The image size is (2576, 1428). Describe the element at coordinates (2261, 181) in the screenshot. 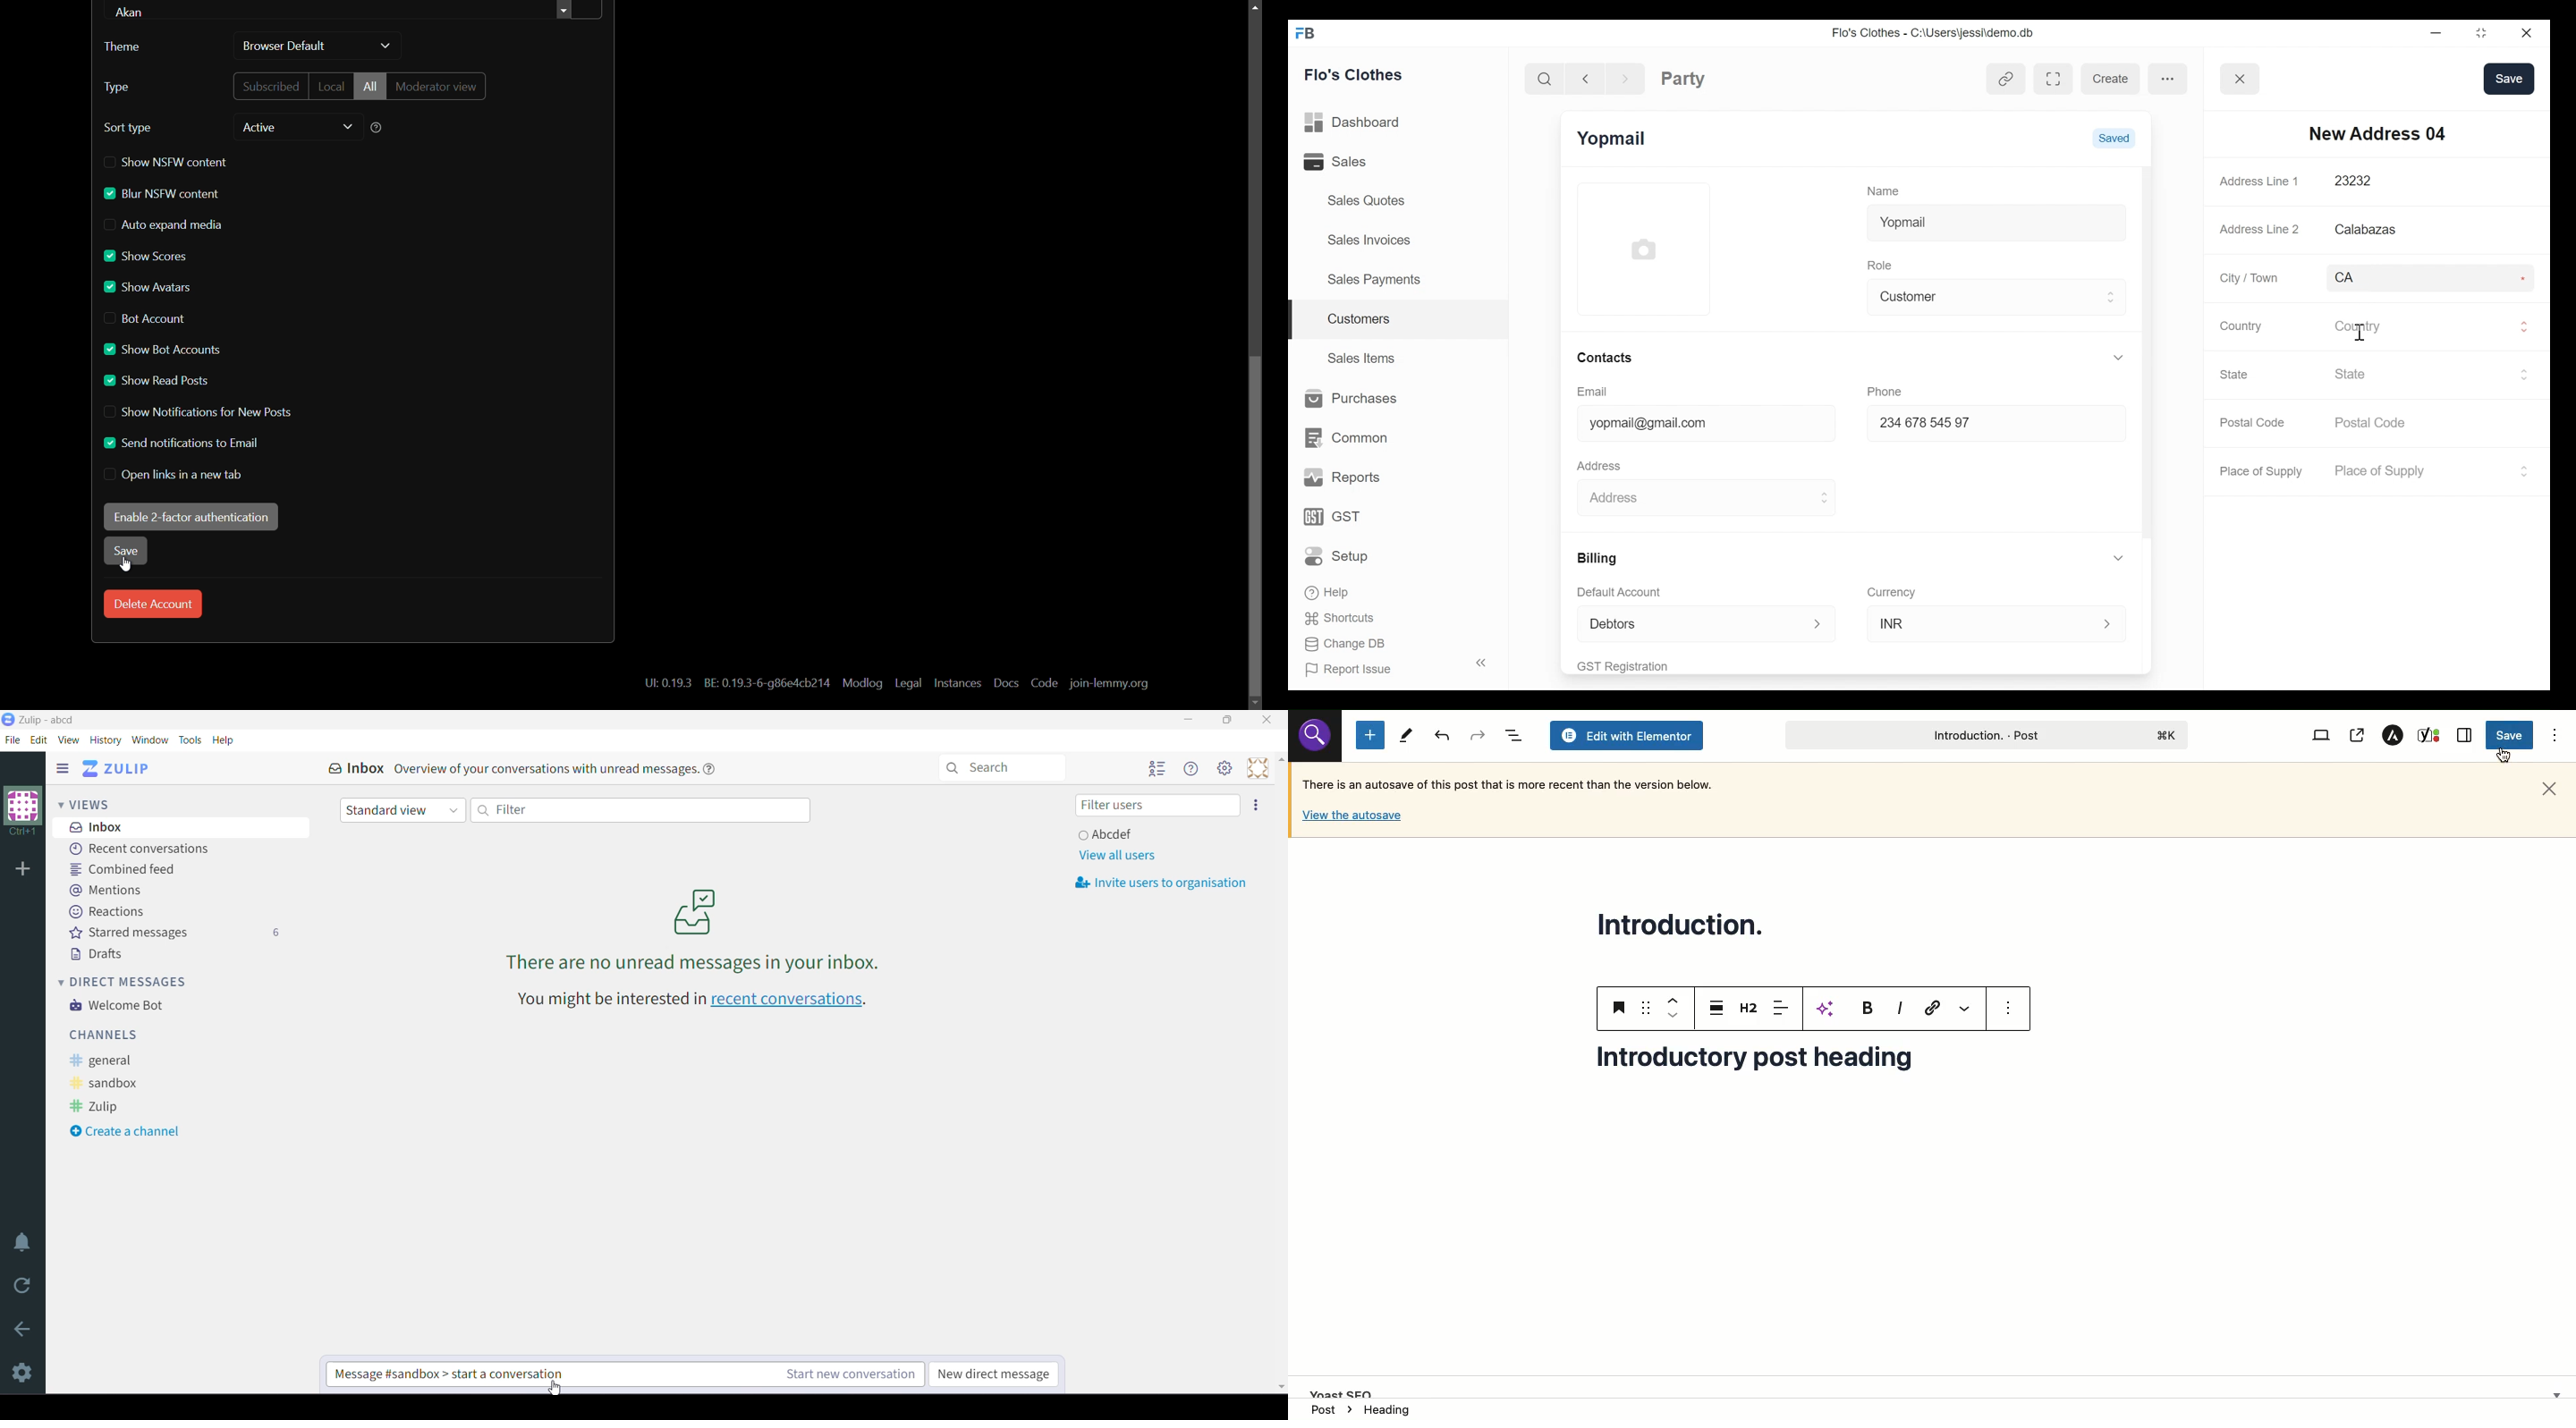

I see `Address Line 1` at that location.